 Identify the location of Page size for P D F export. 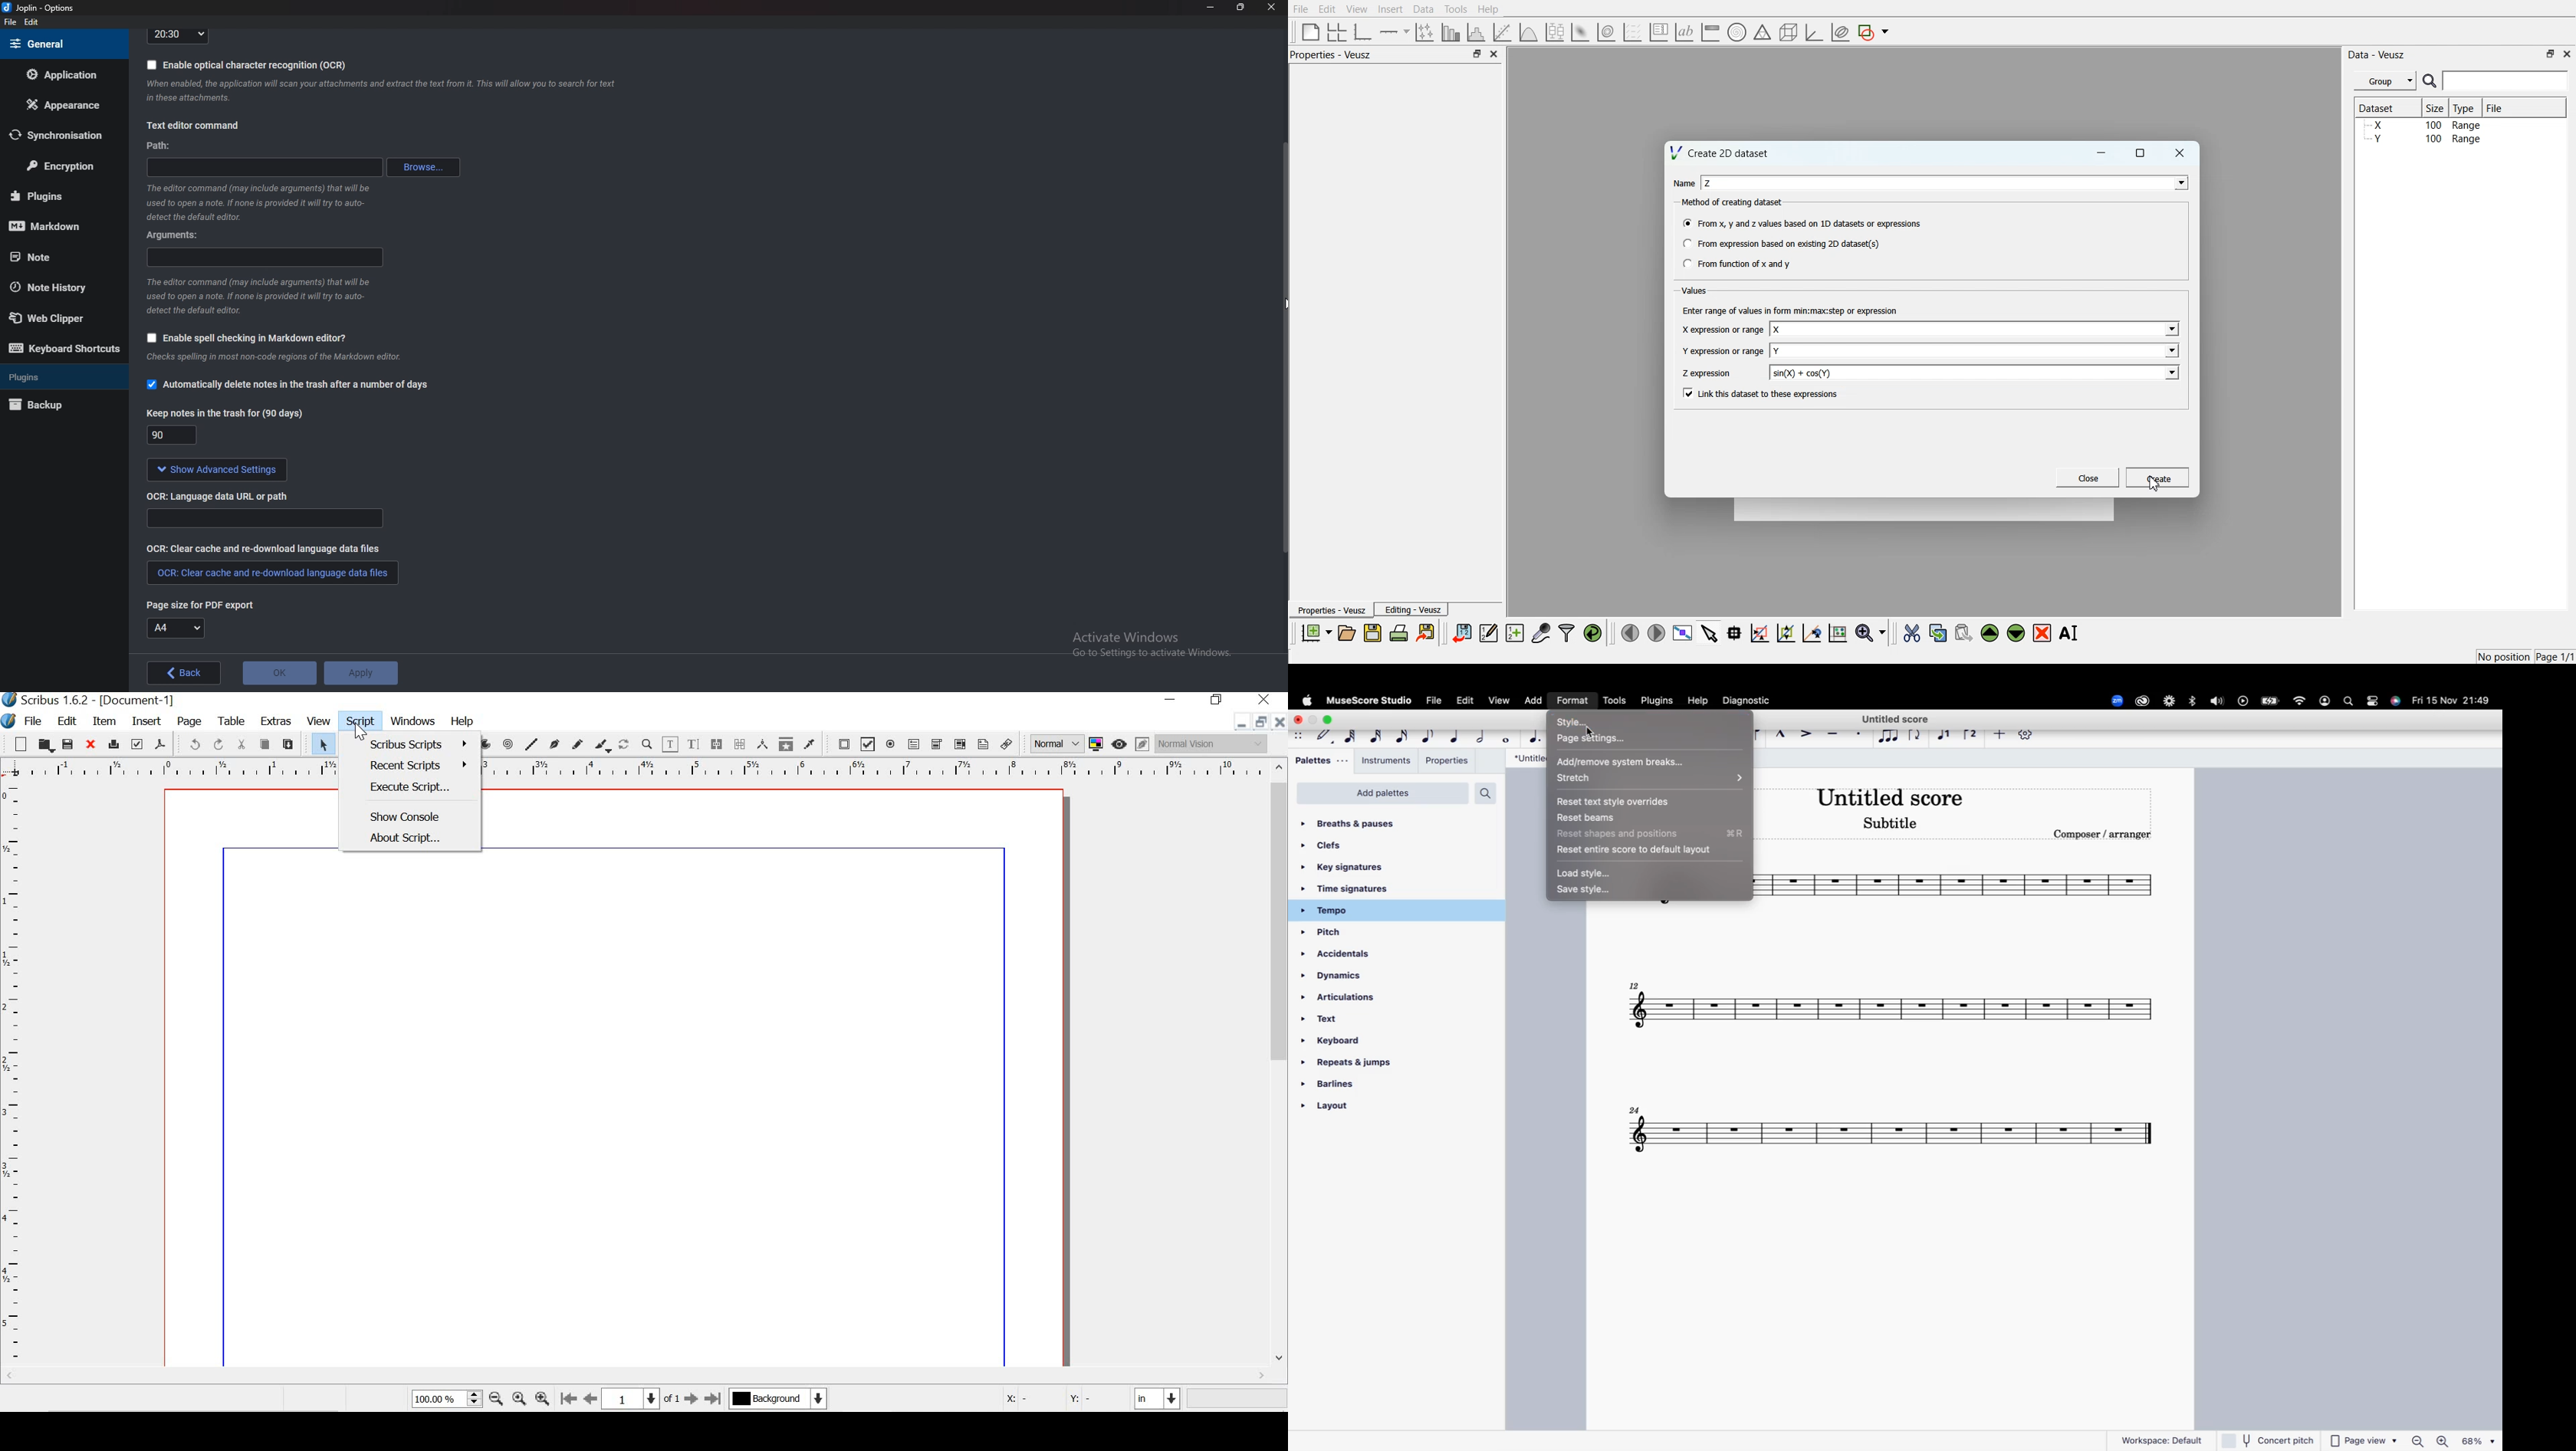
(194, 604).